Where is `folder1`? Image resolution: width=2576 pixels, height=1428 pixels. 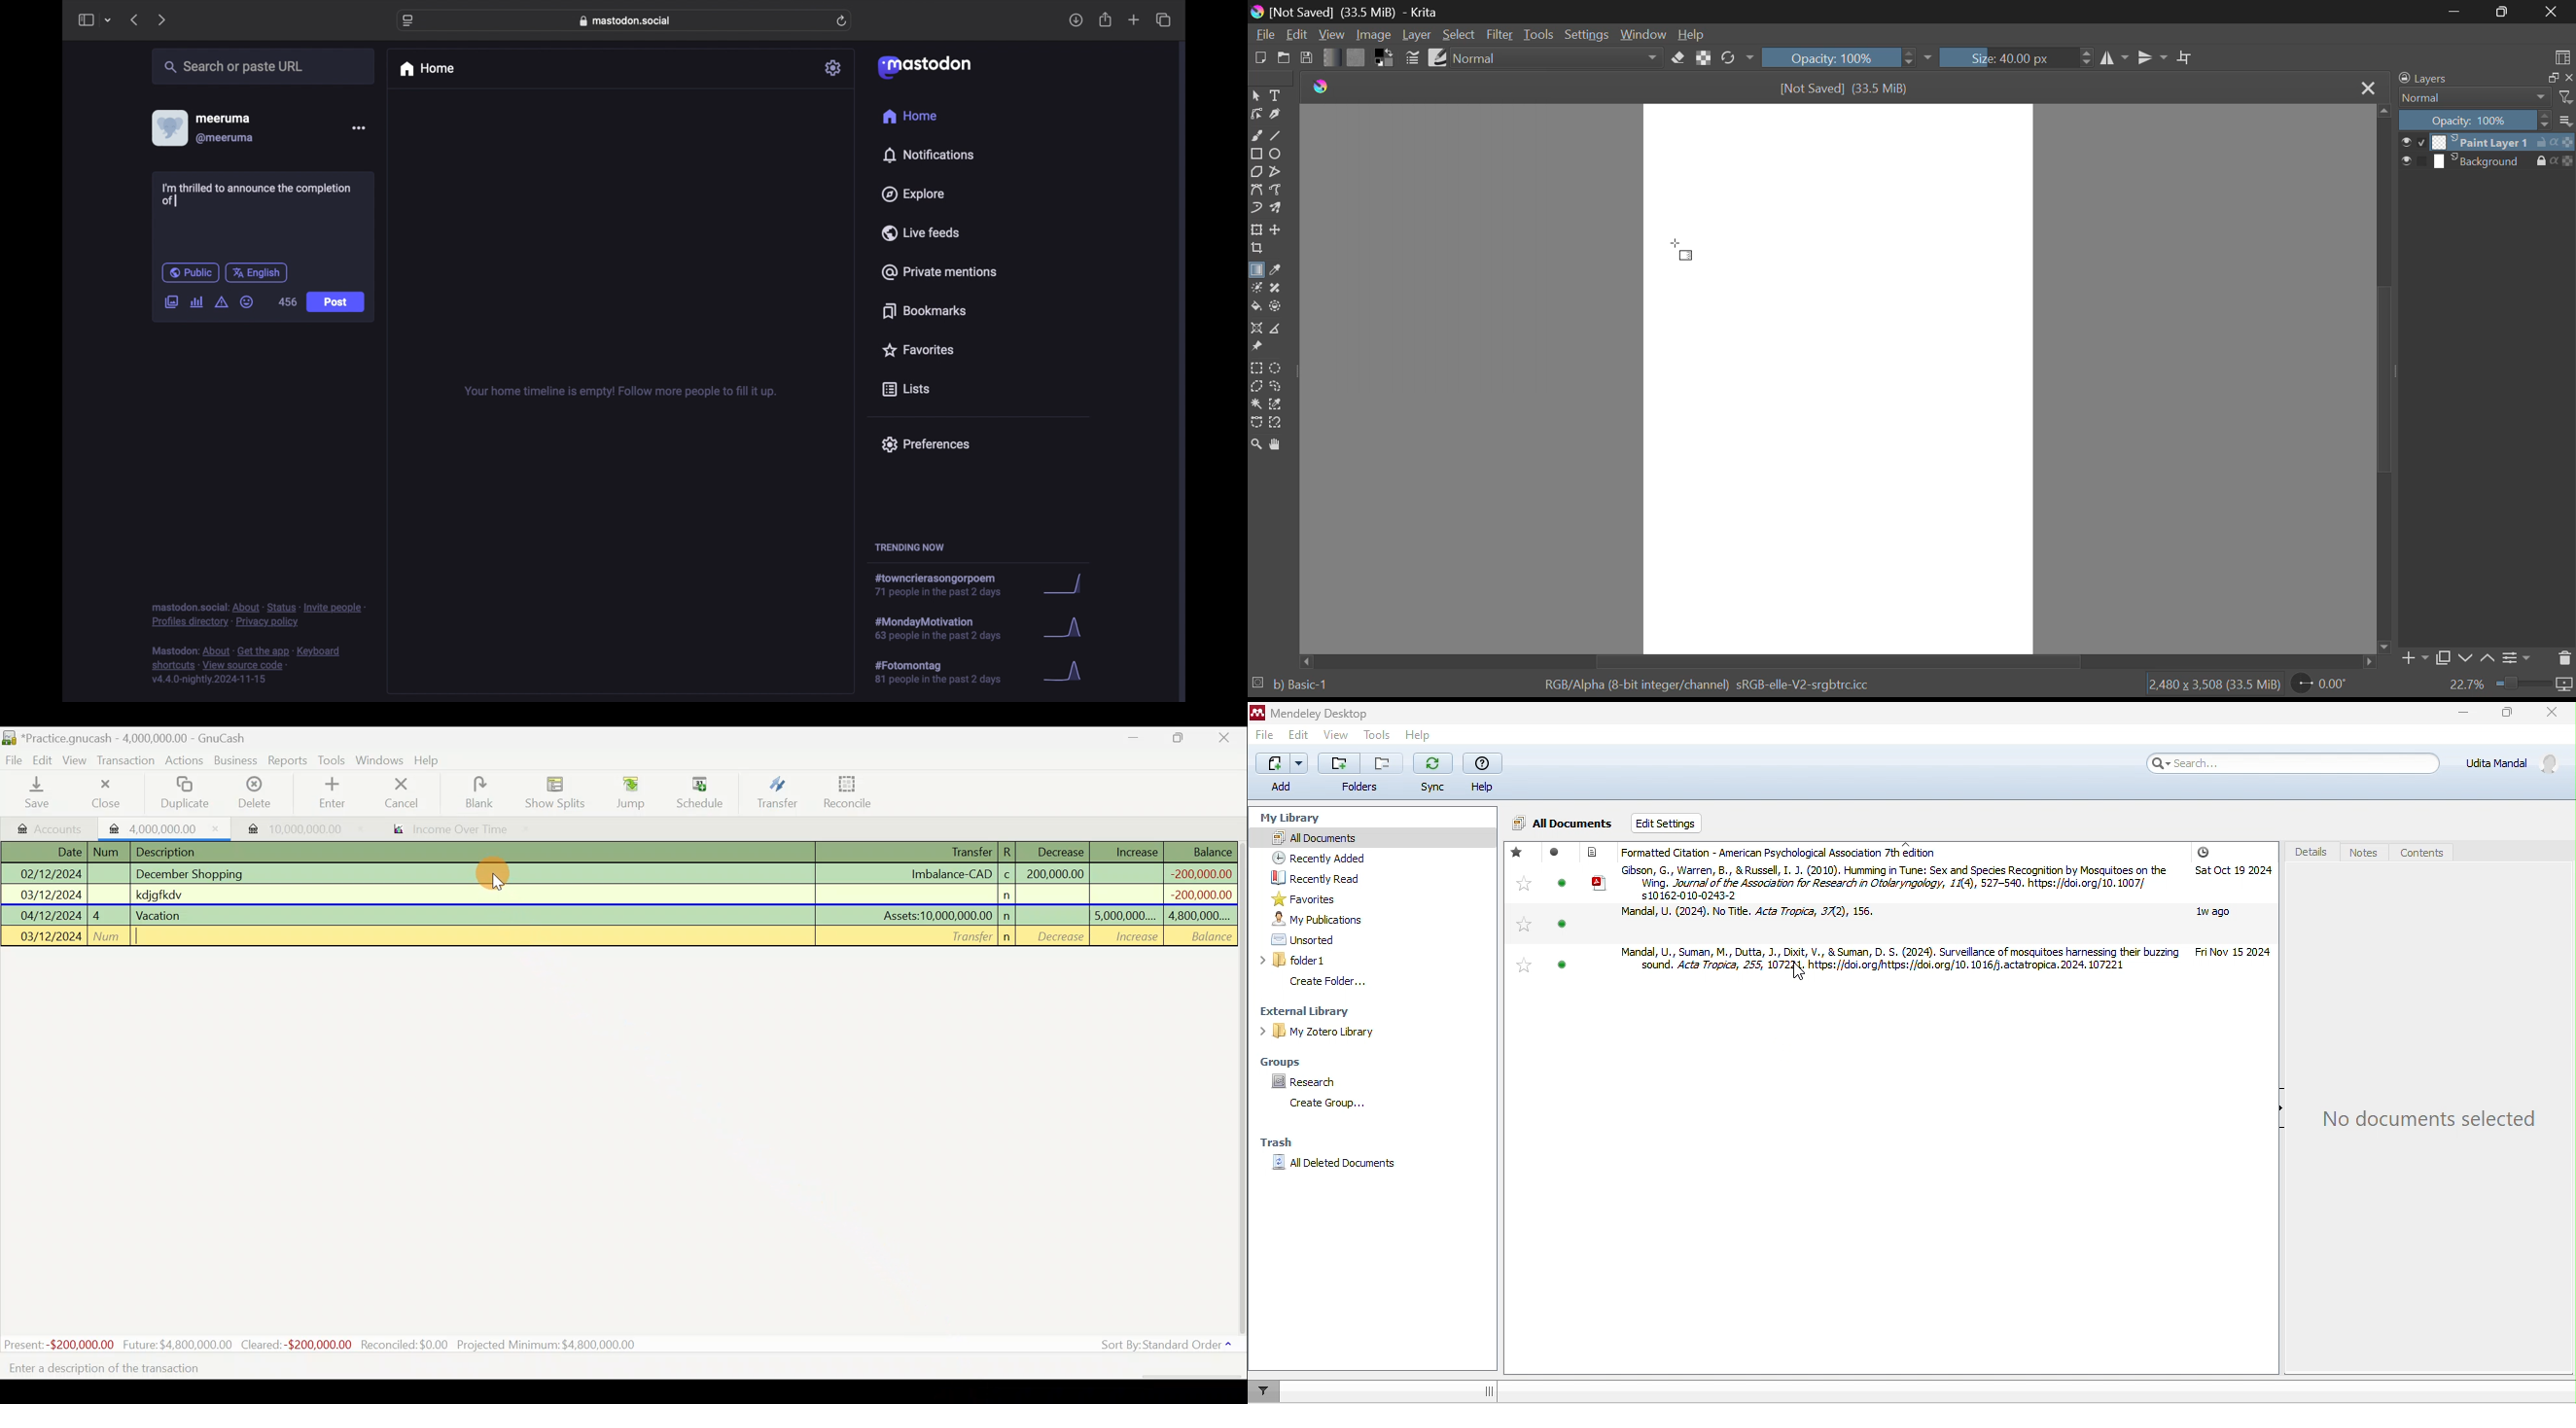 folder1 is located at coordinates (1343, 961).